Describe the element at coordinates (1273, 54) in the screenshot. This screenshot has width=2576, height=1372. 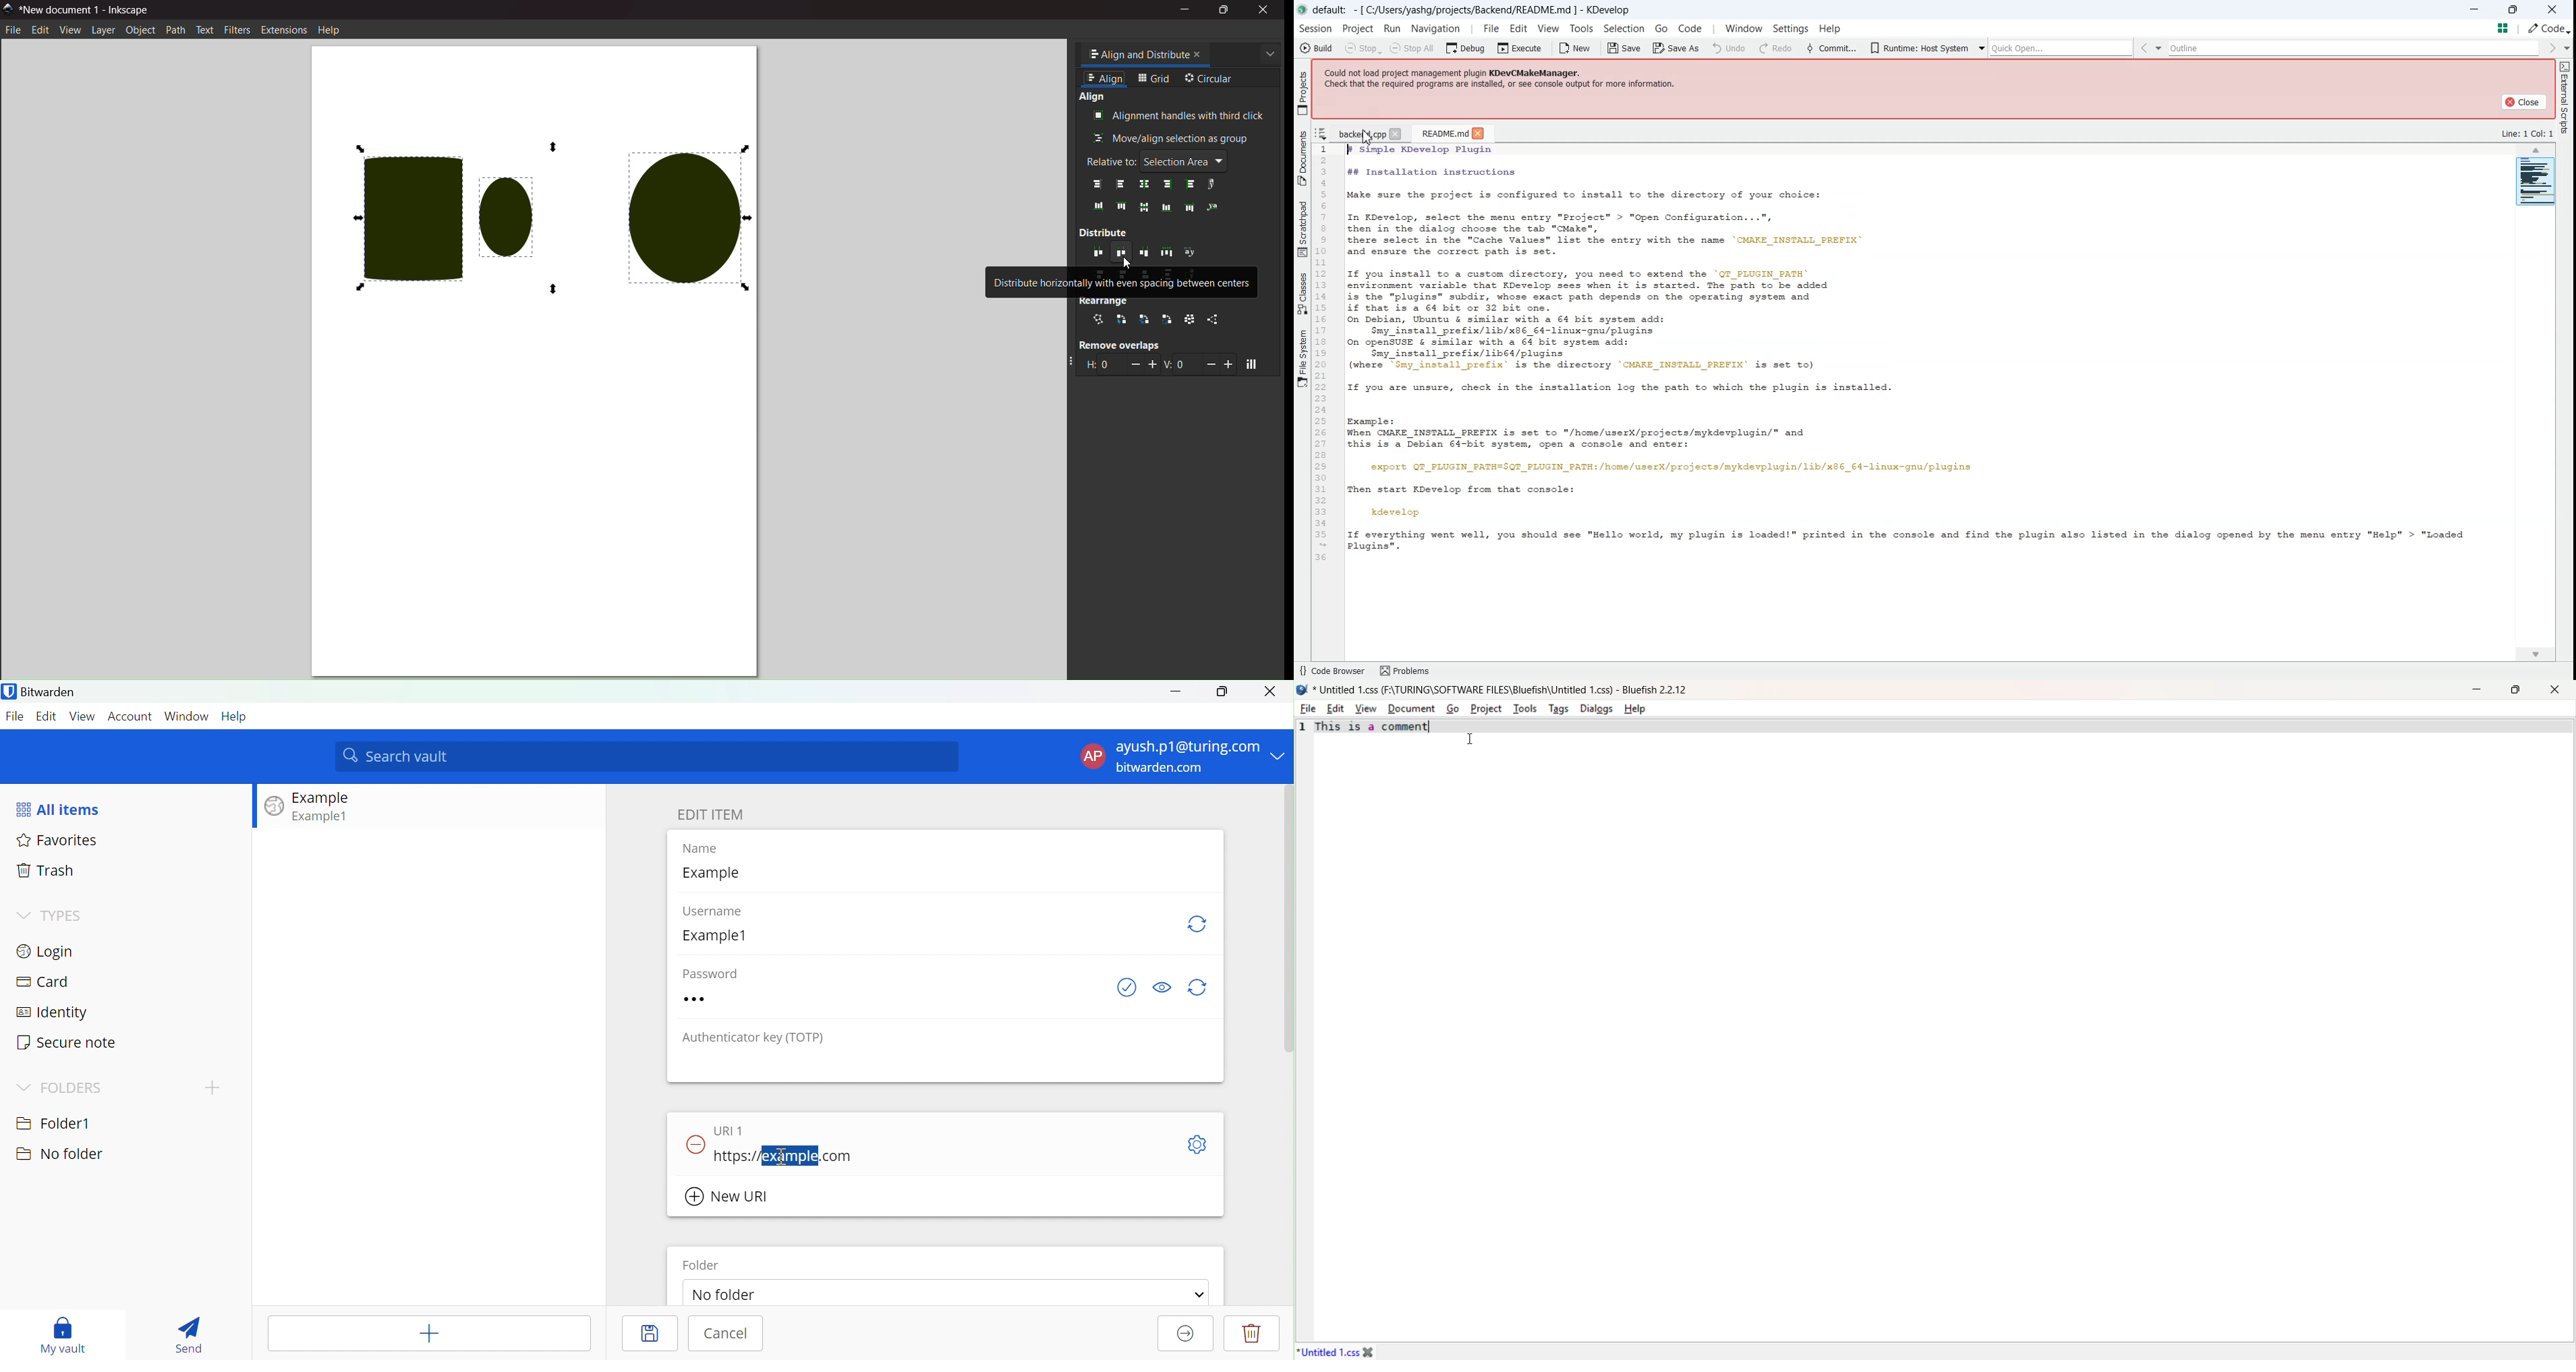
I see `more` at that location.